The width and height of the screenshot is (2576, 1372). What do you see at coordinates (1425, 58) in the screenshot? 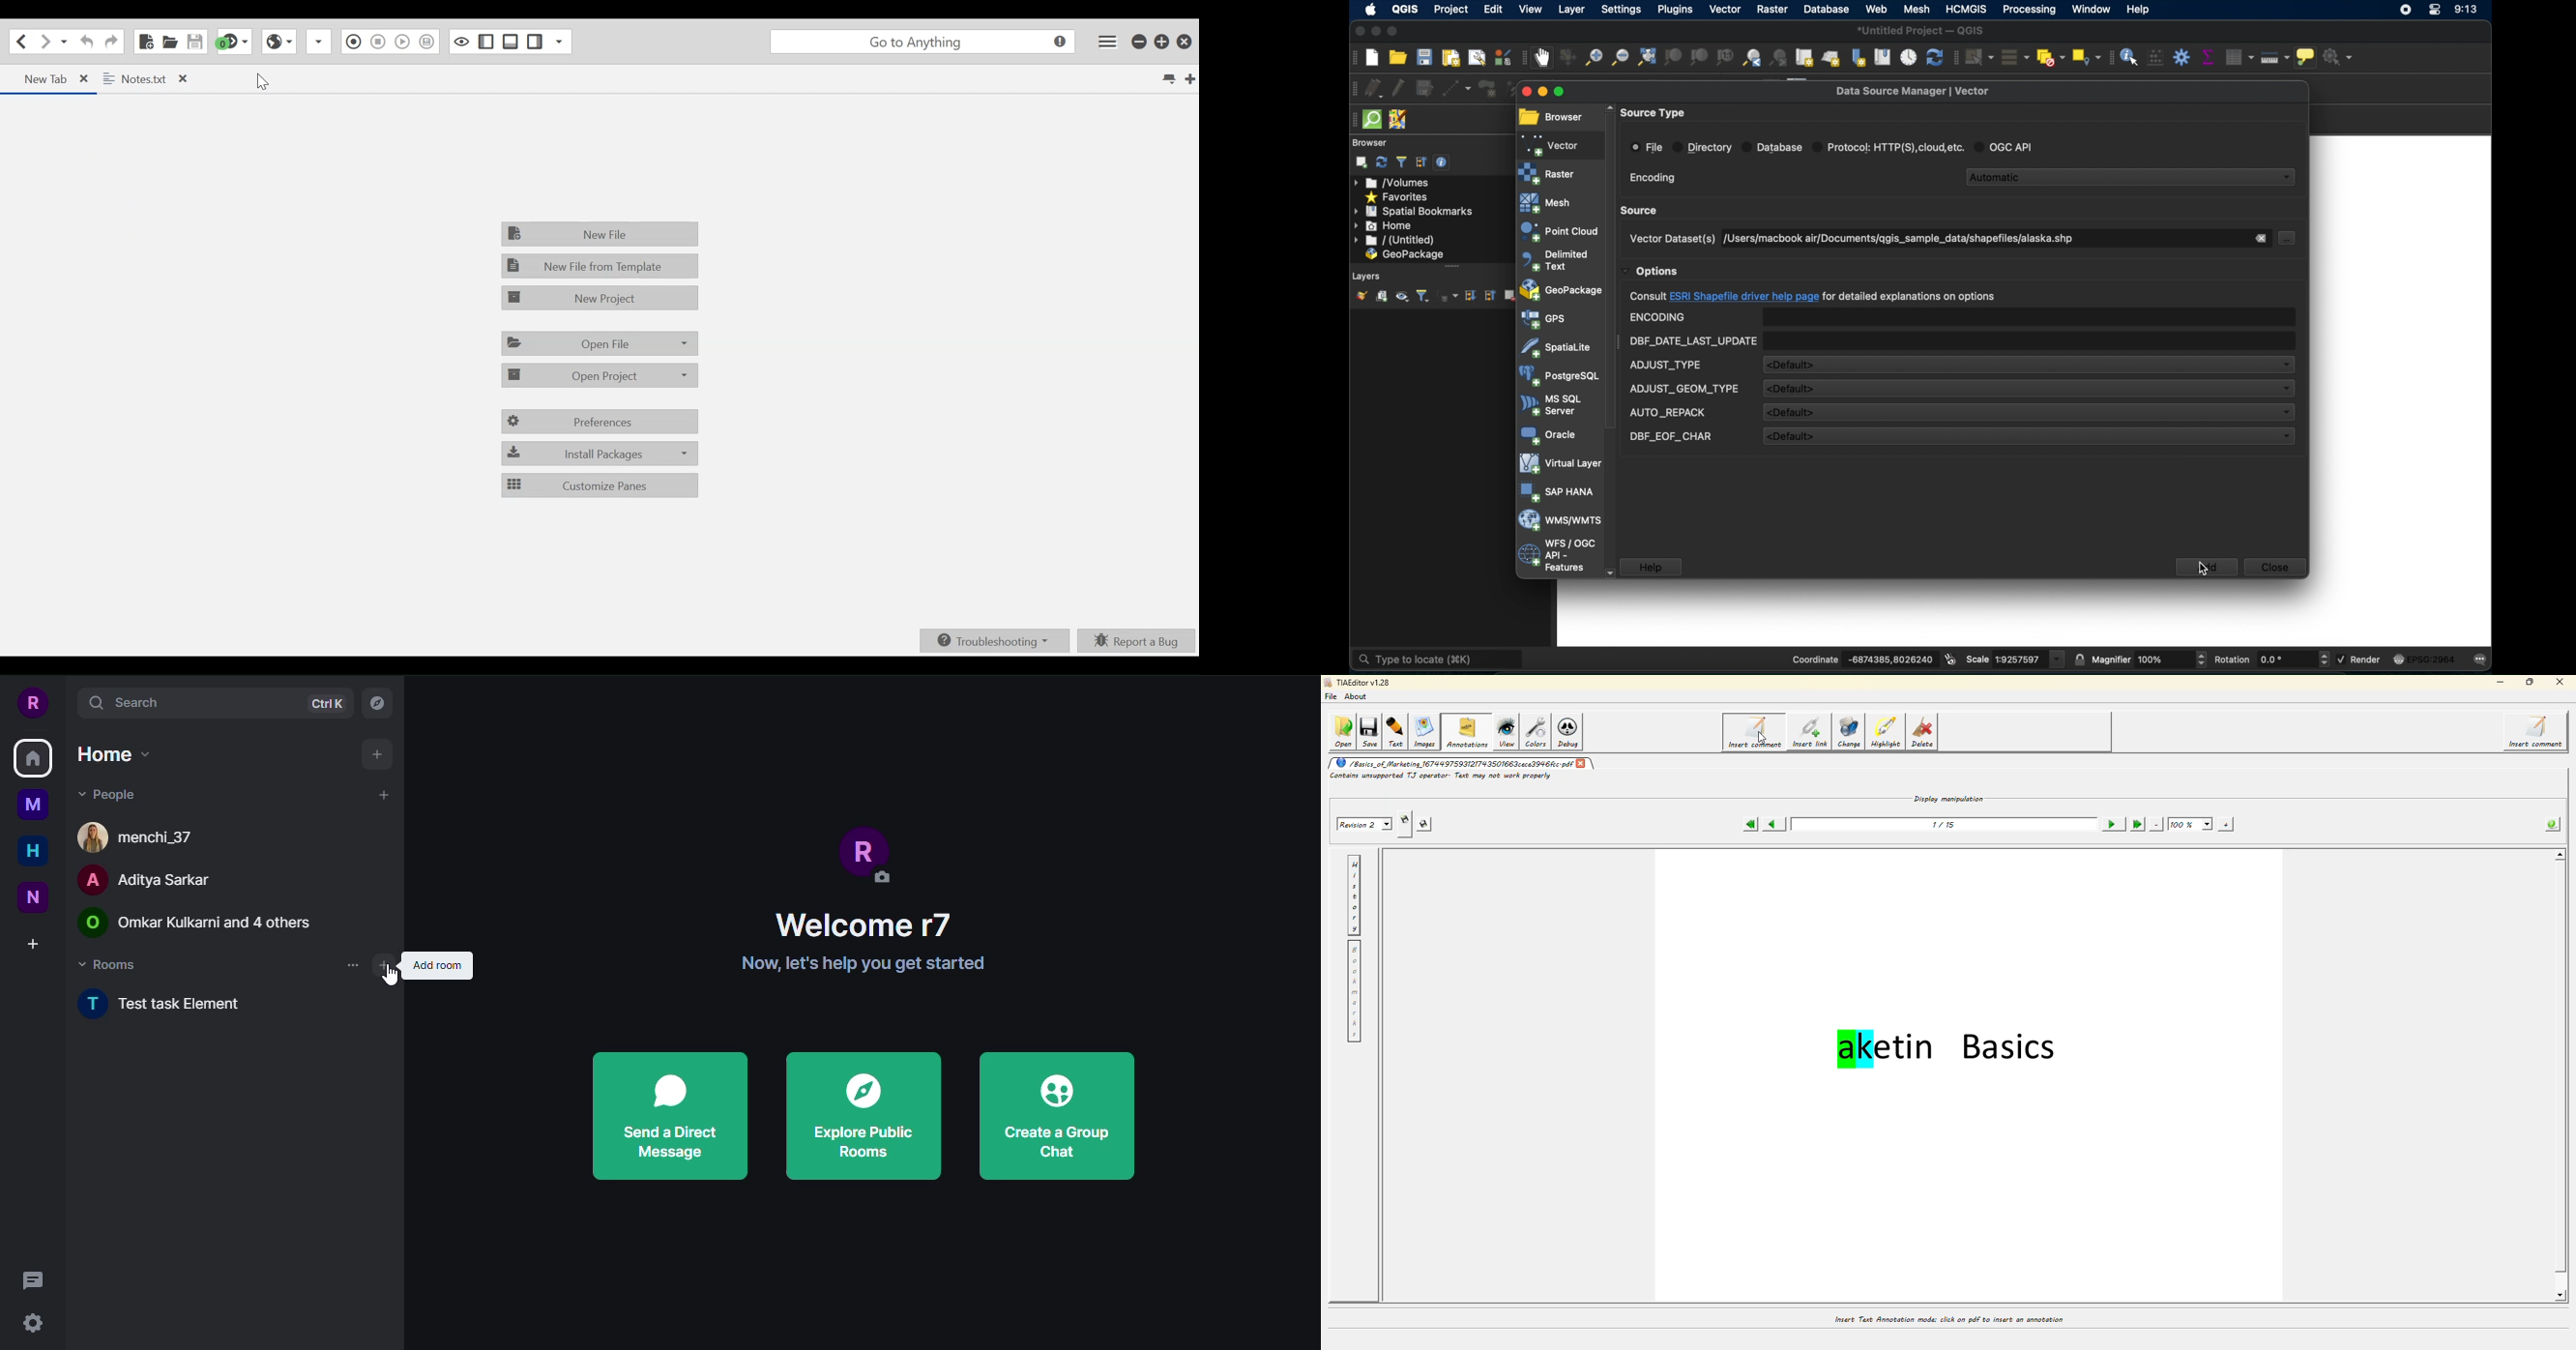
I see `save project` at bounding box center [1425, 58].